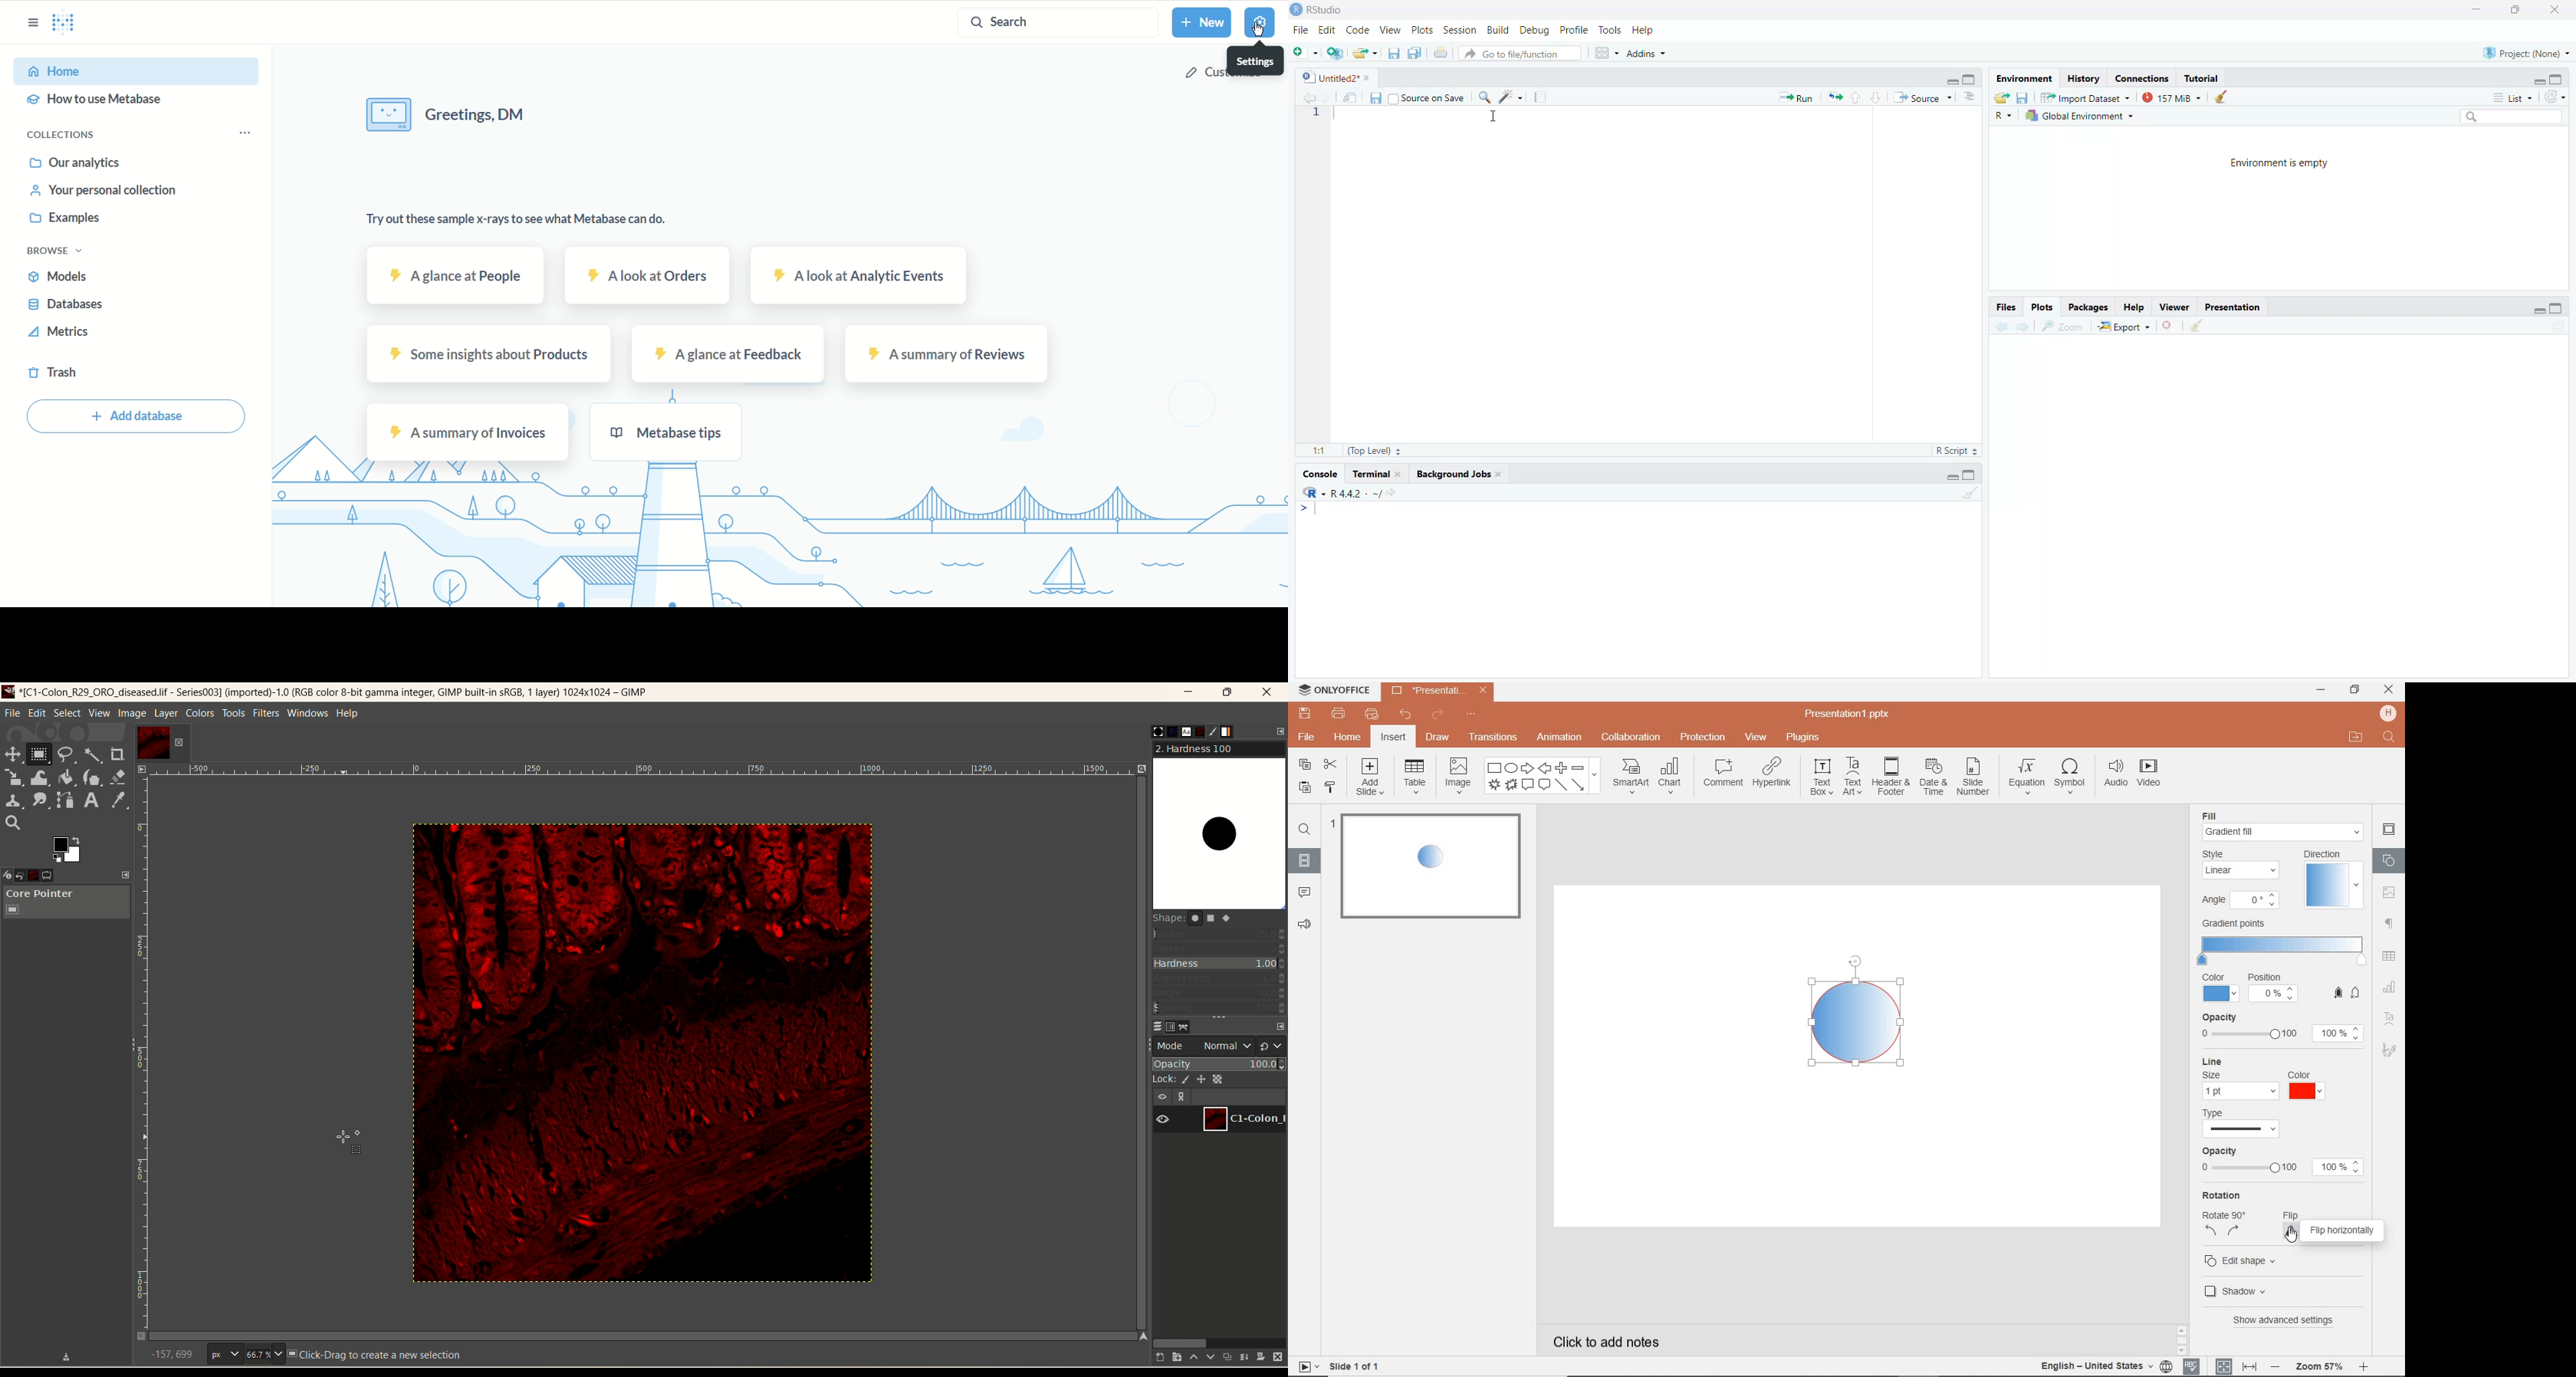 The width and height of the screenshot is (2576, 1400). What do you see at coordinates (948, 355) in the screenshot?
I see `a summary of Reviews` at bounding box center [948, 355].